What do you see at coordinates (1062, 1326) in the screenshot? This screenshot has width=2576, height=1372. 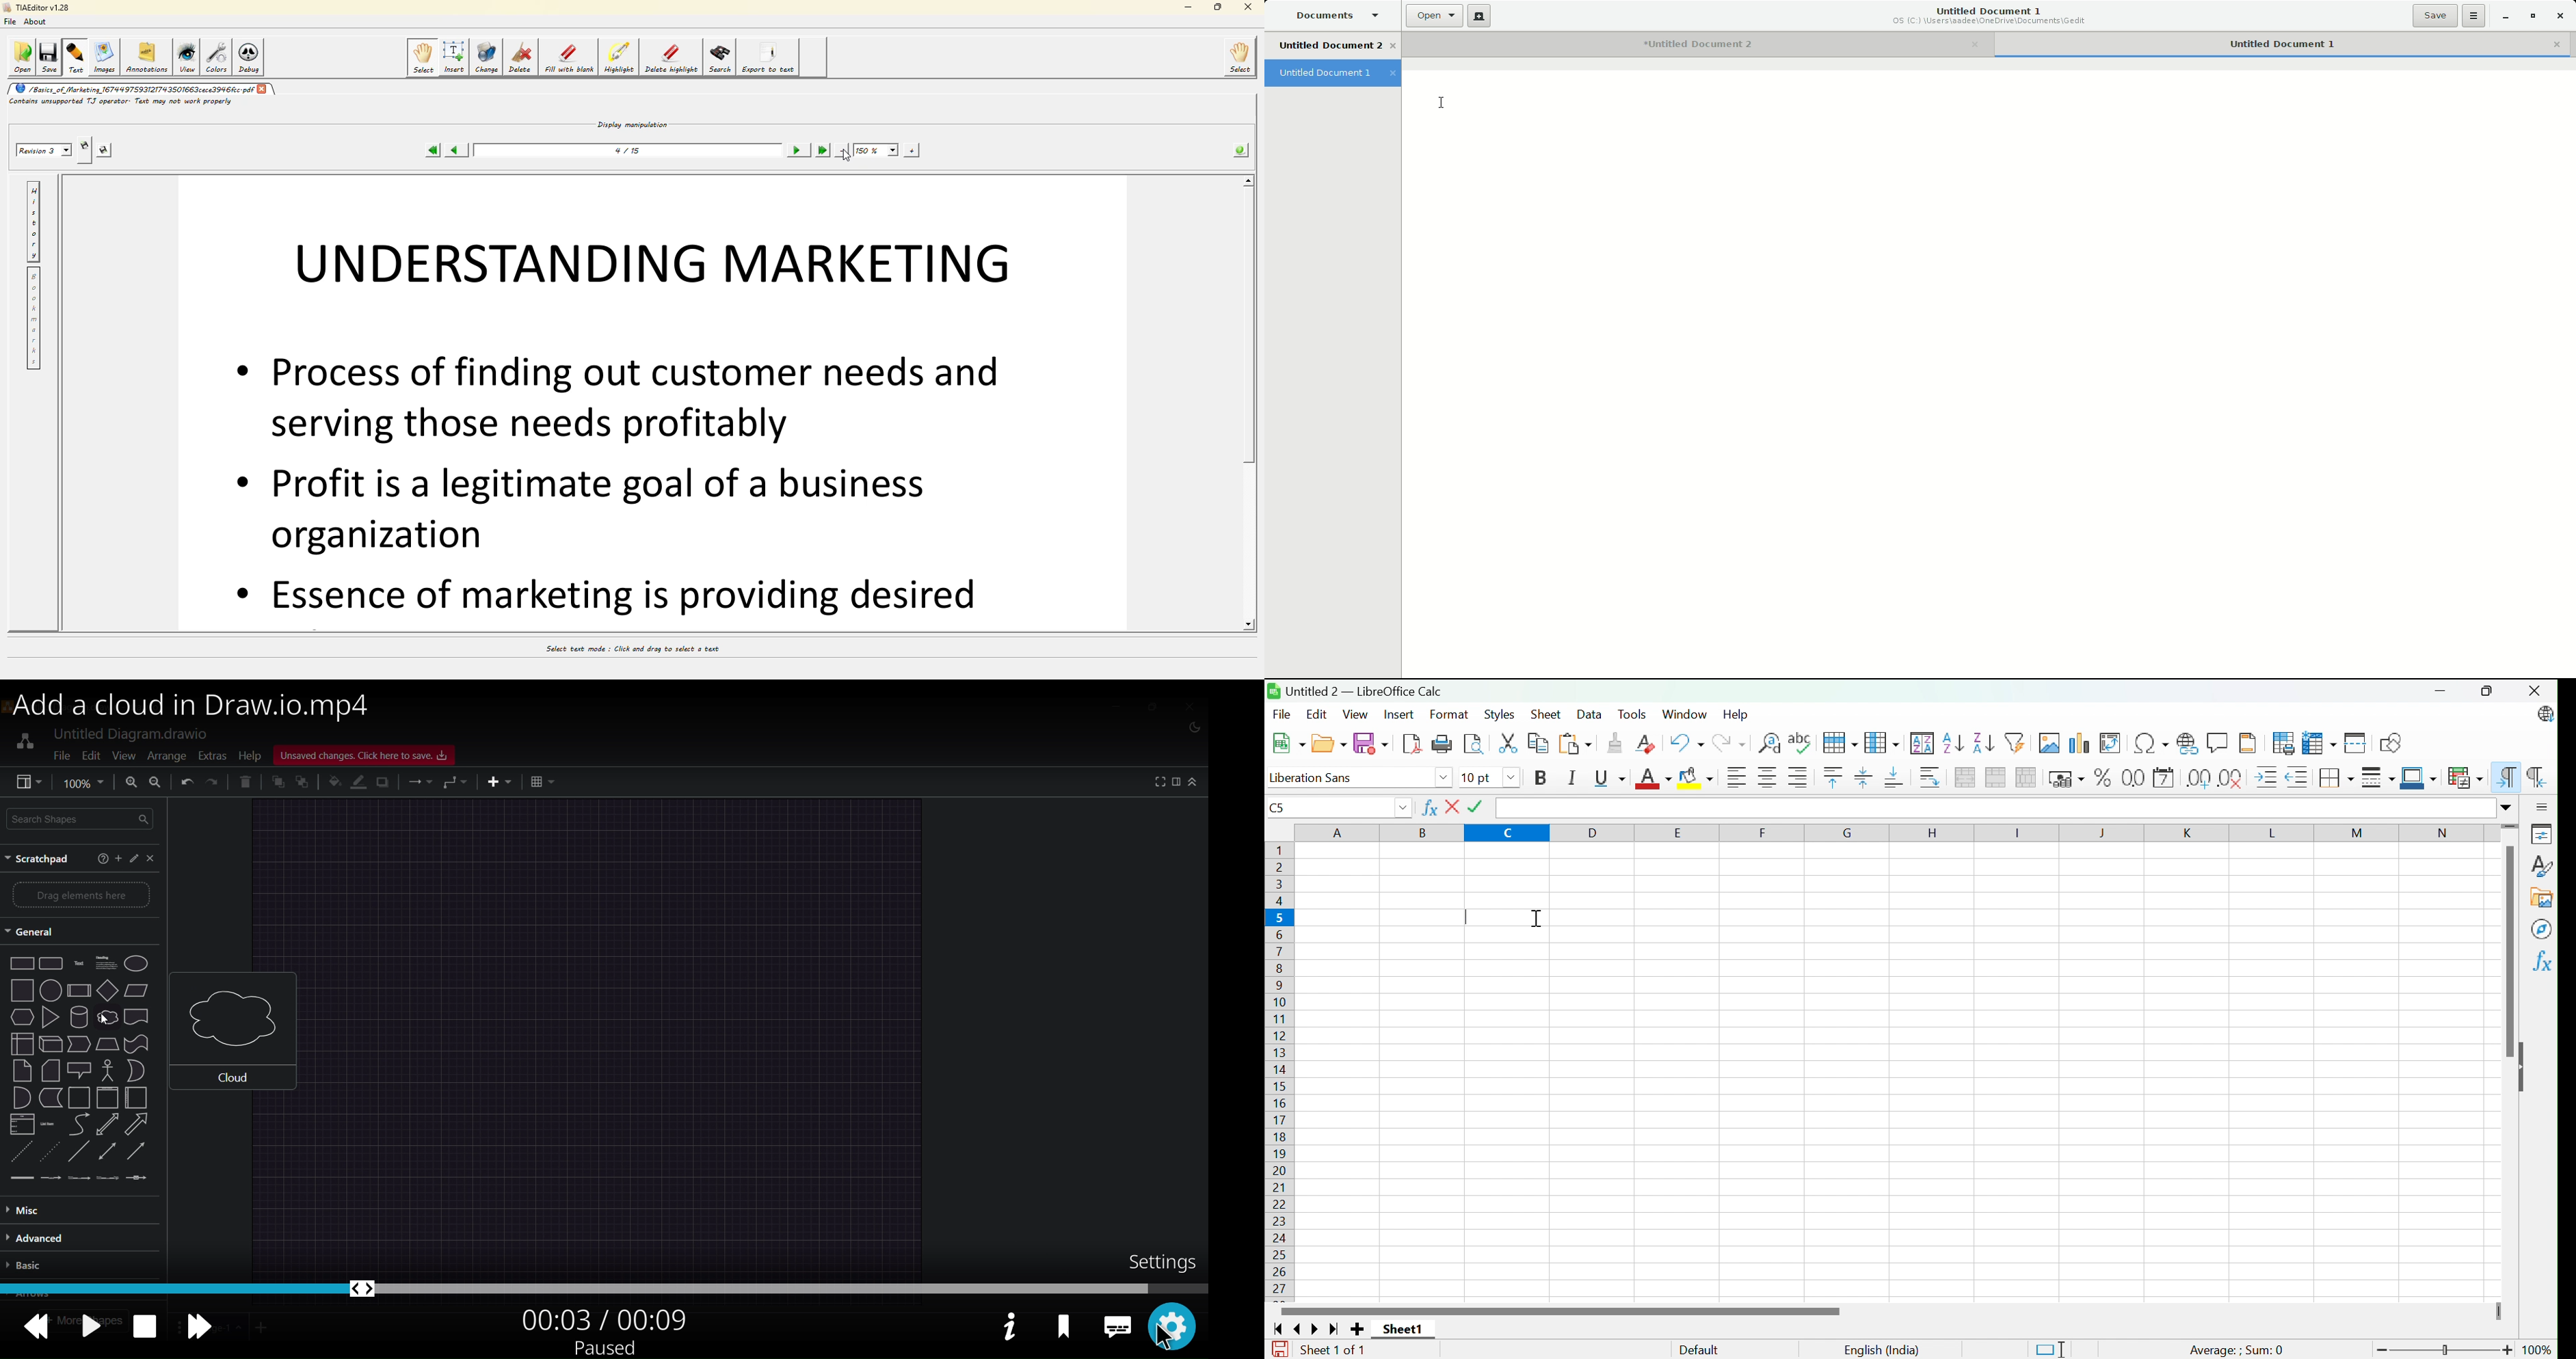 I see `bookmark` at bounding box center [1062, 1326].